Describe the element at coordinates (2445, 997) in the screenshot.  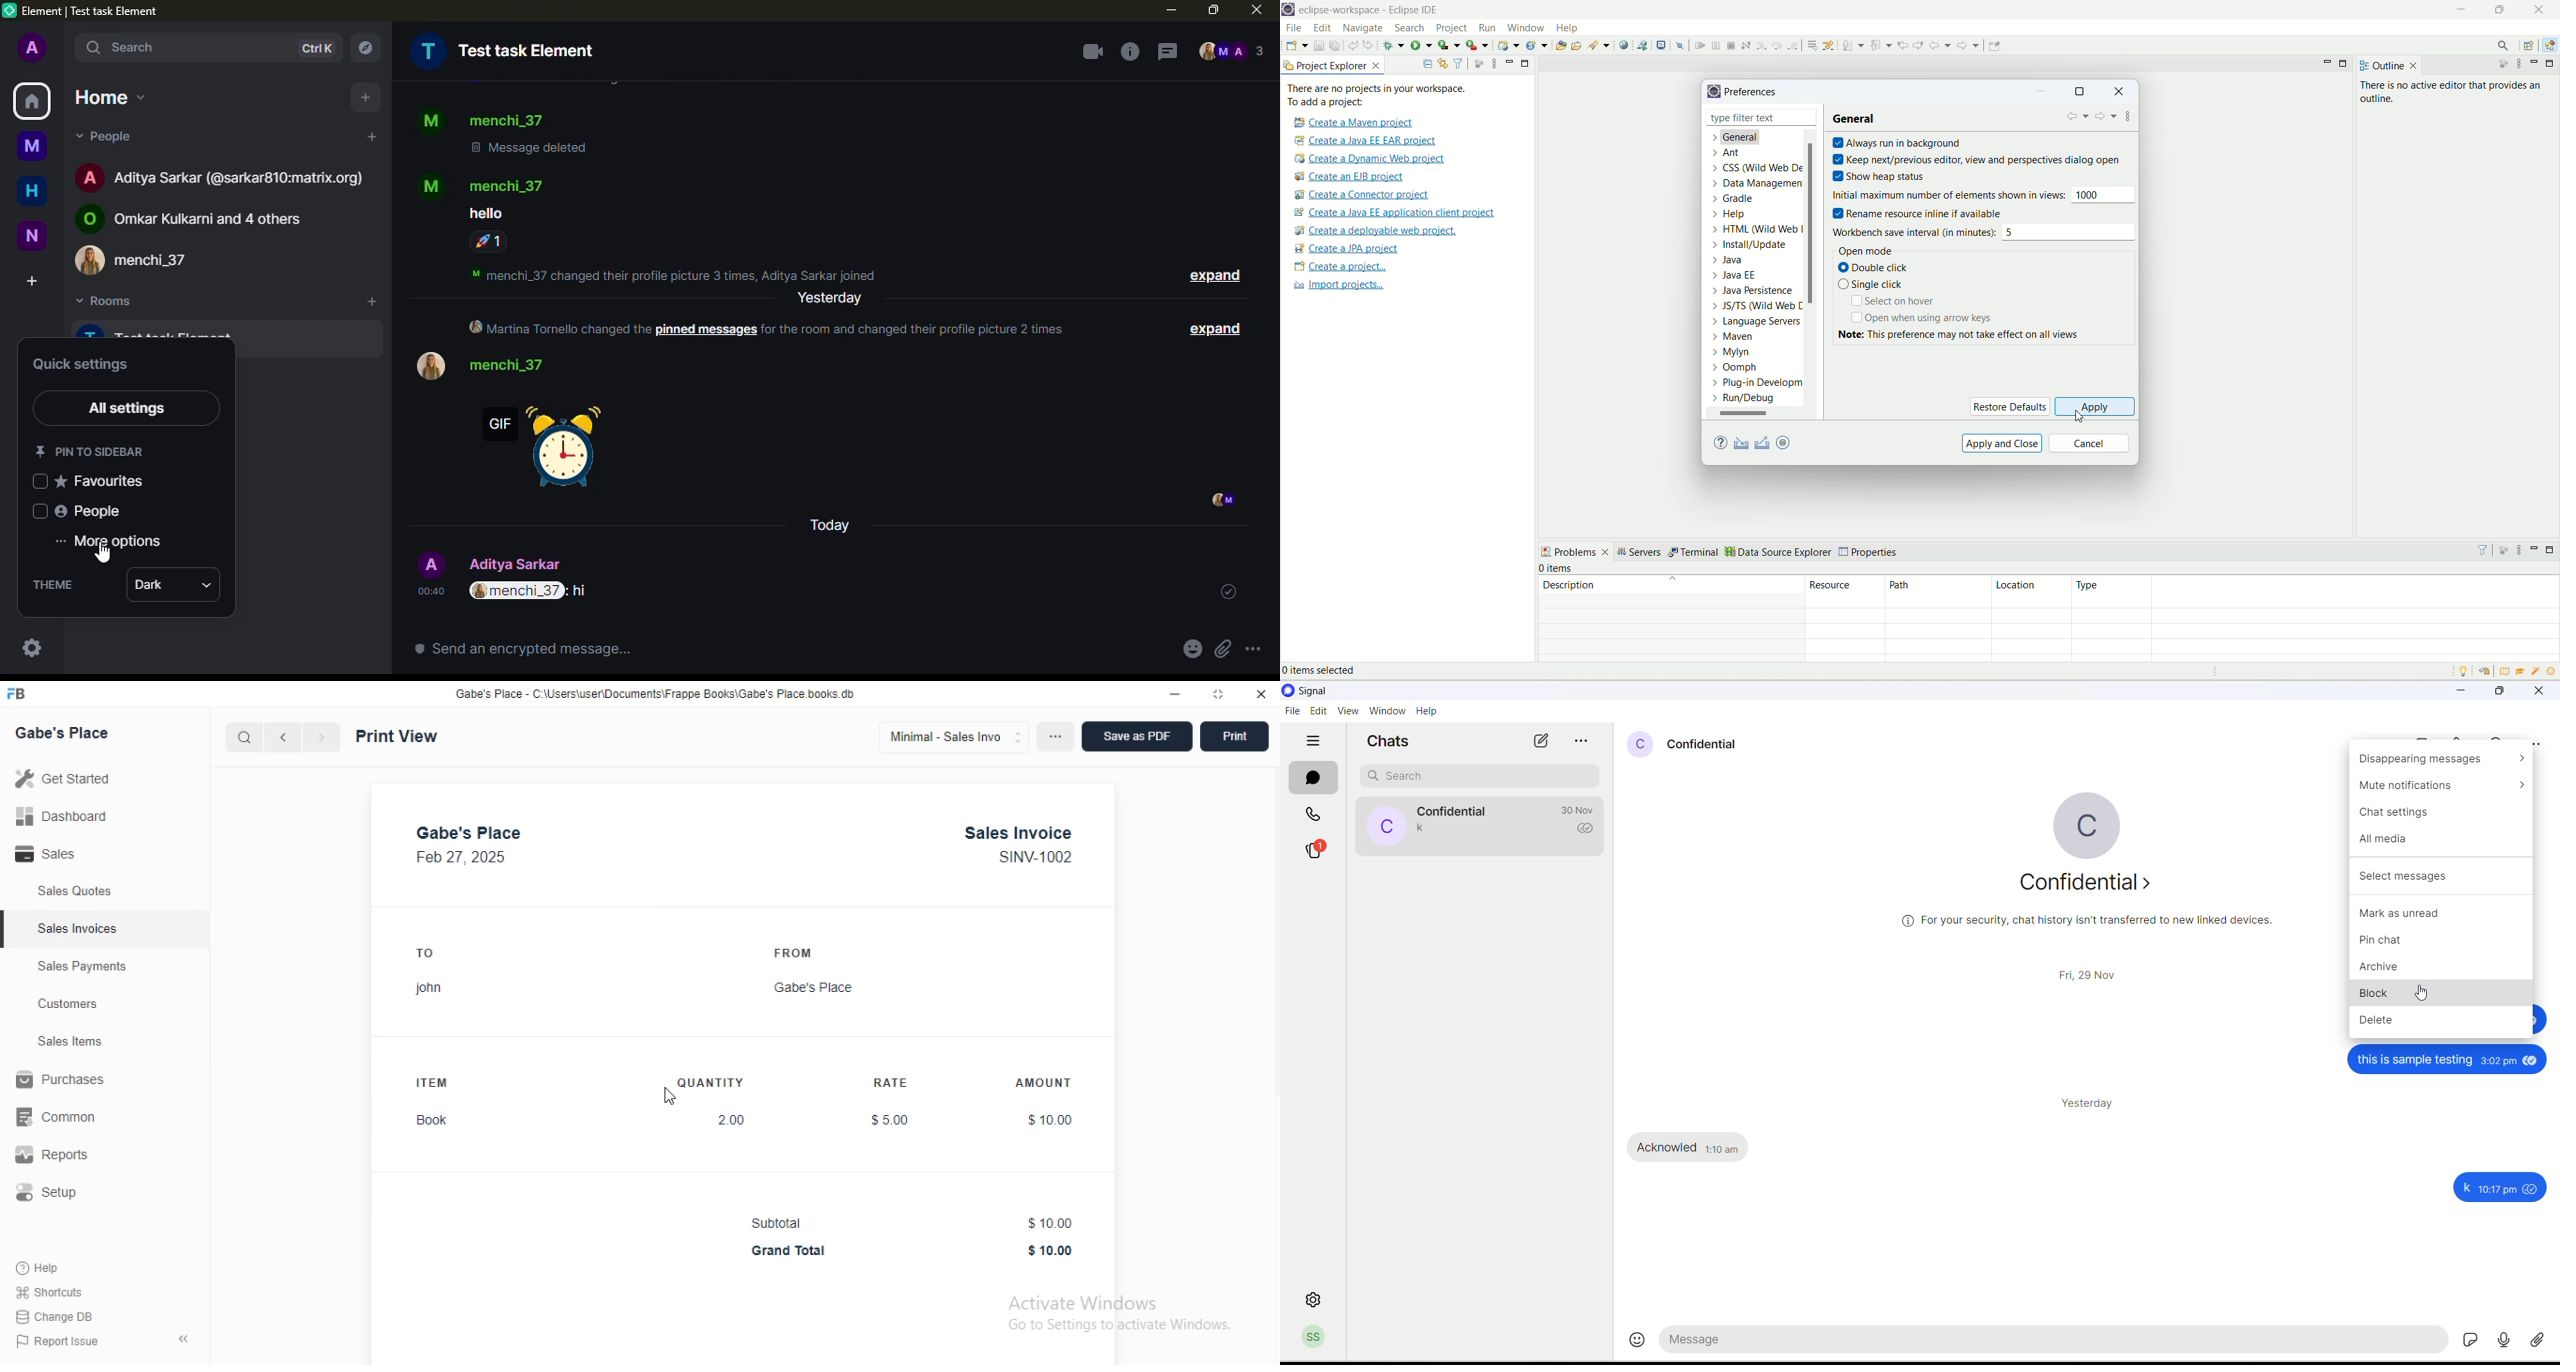
I see `block` at that location.